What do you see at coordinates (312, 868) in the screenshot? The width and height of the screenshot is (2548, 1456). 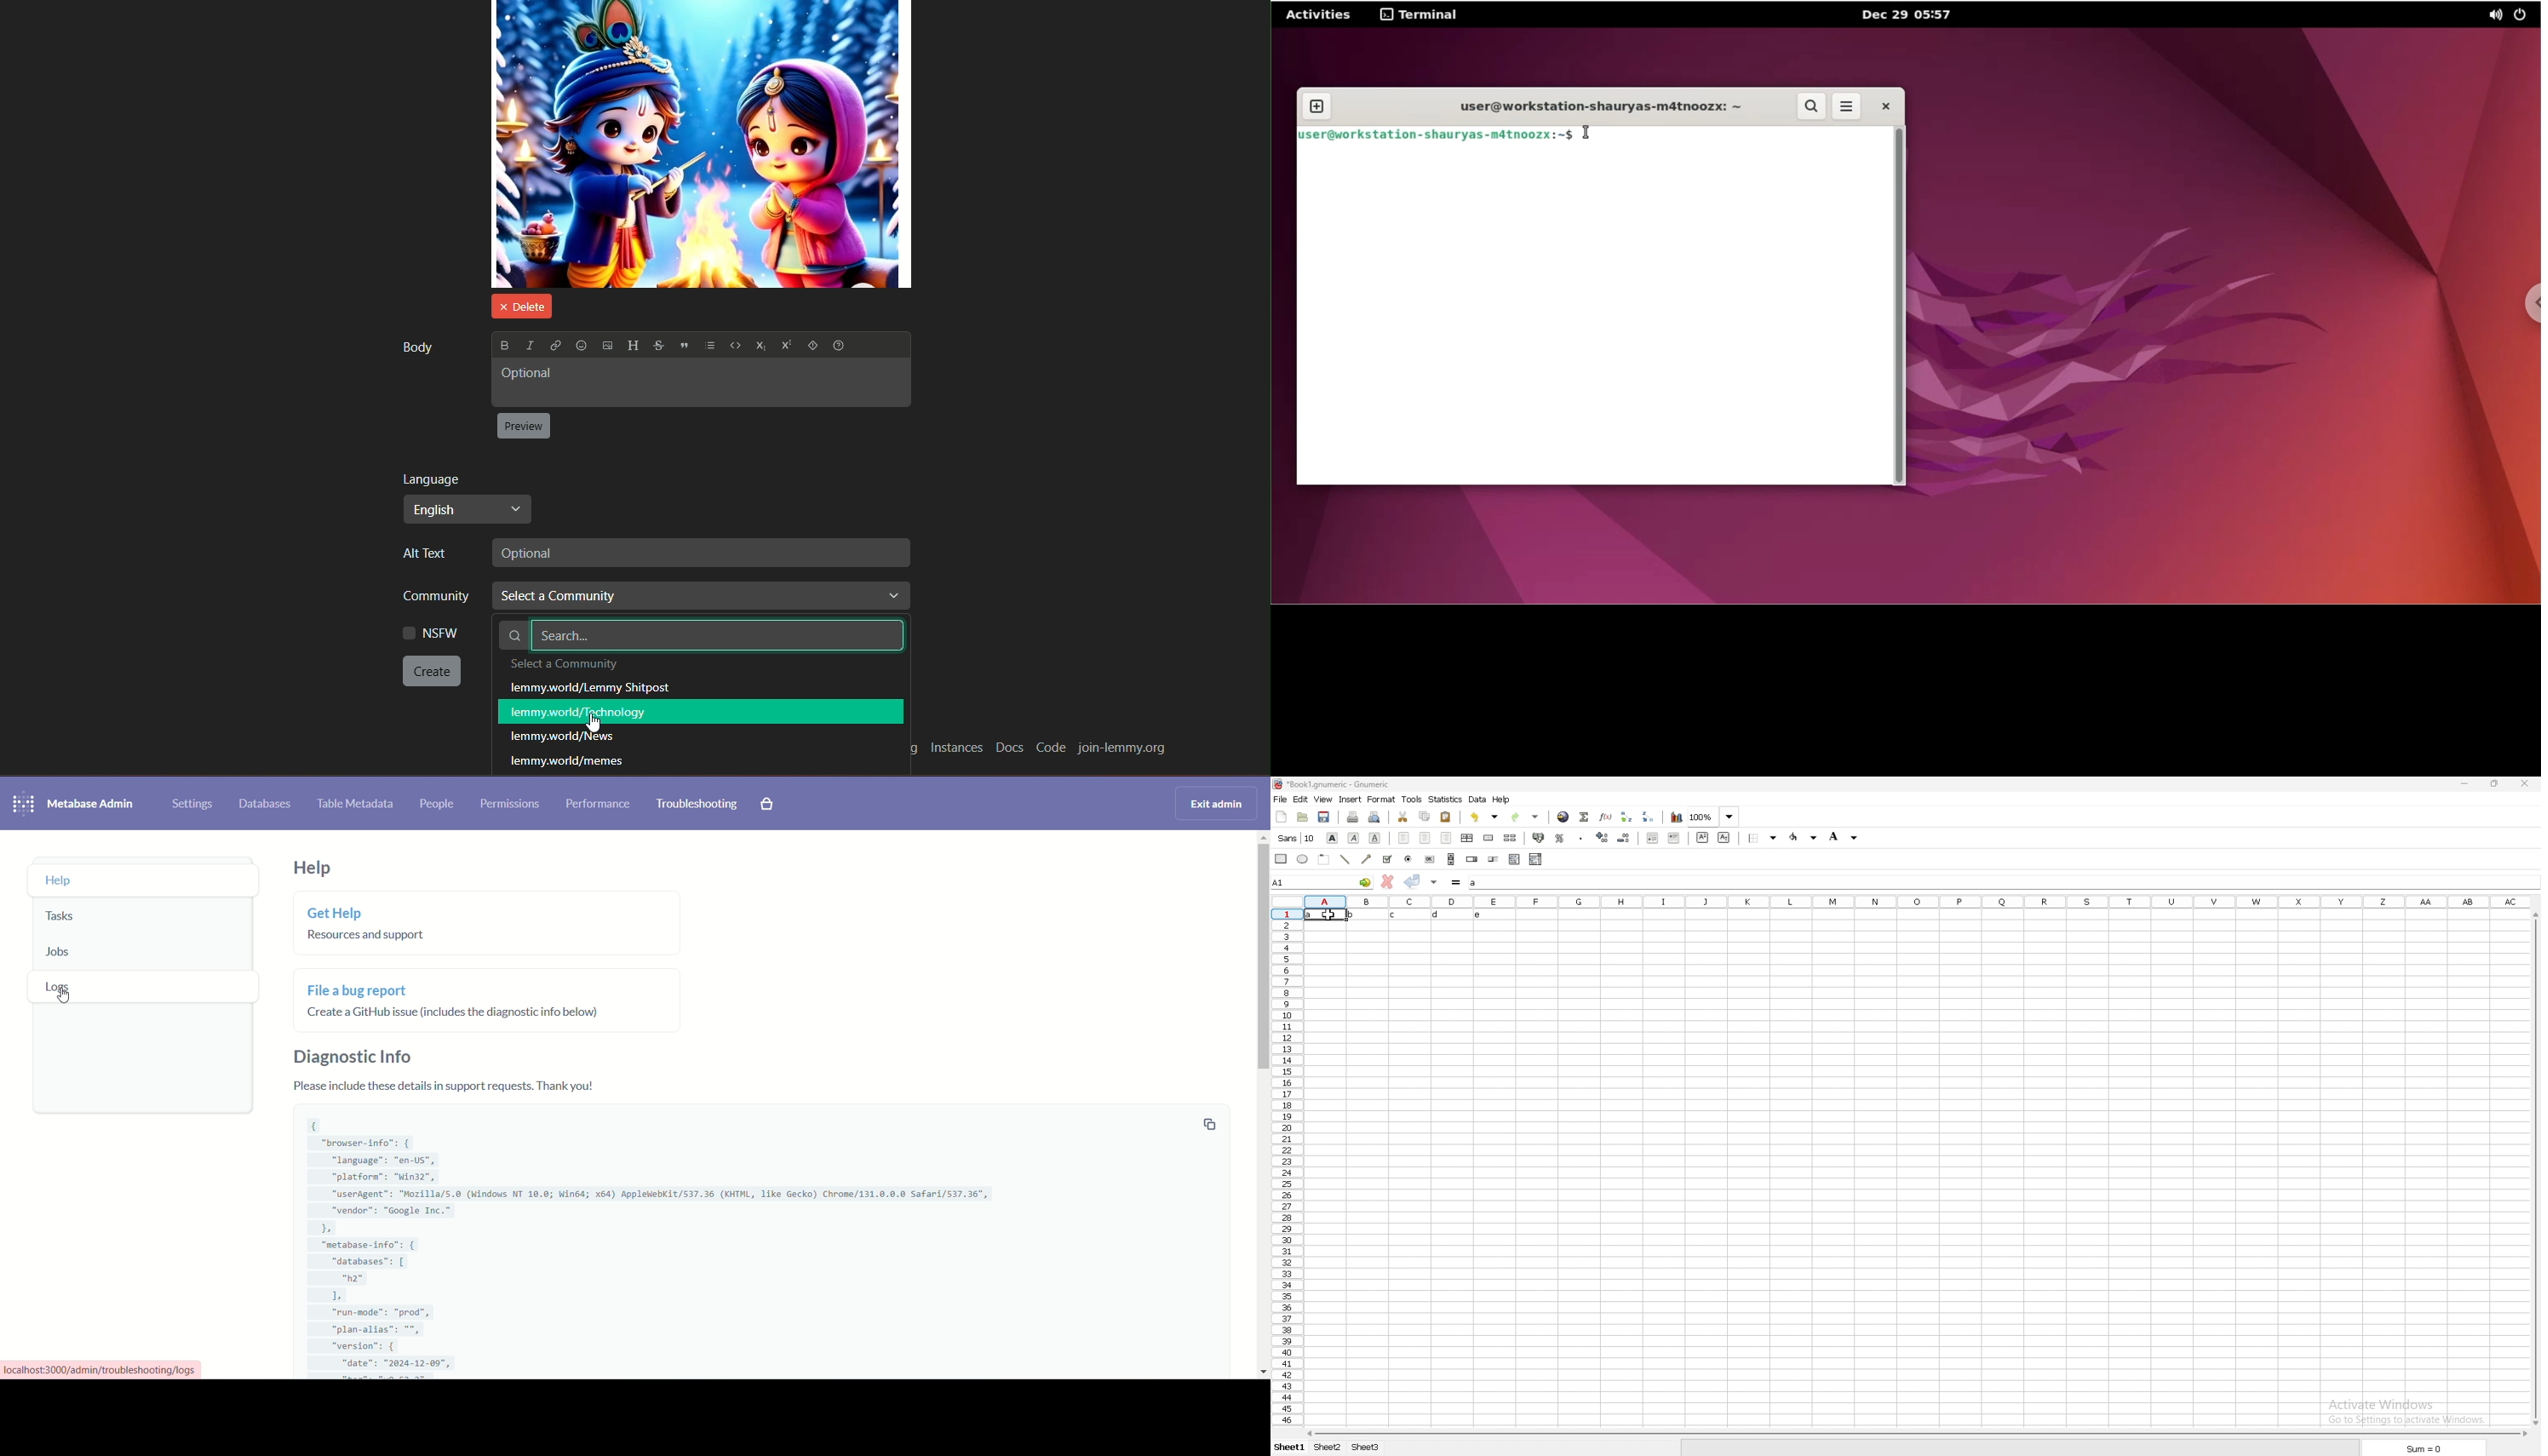 I see `help` at bounding box center [312, 868].